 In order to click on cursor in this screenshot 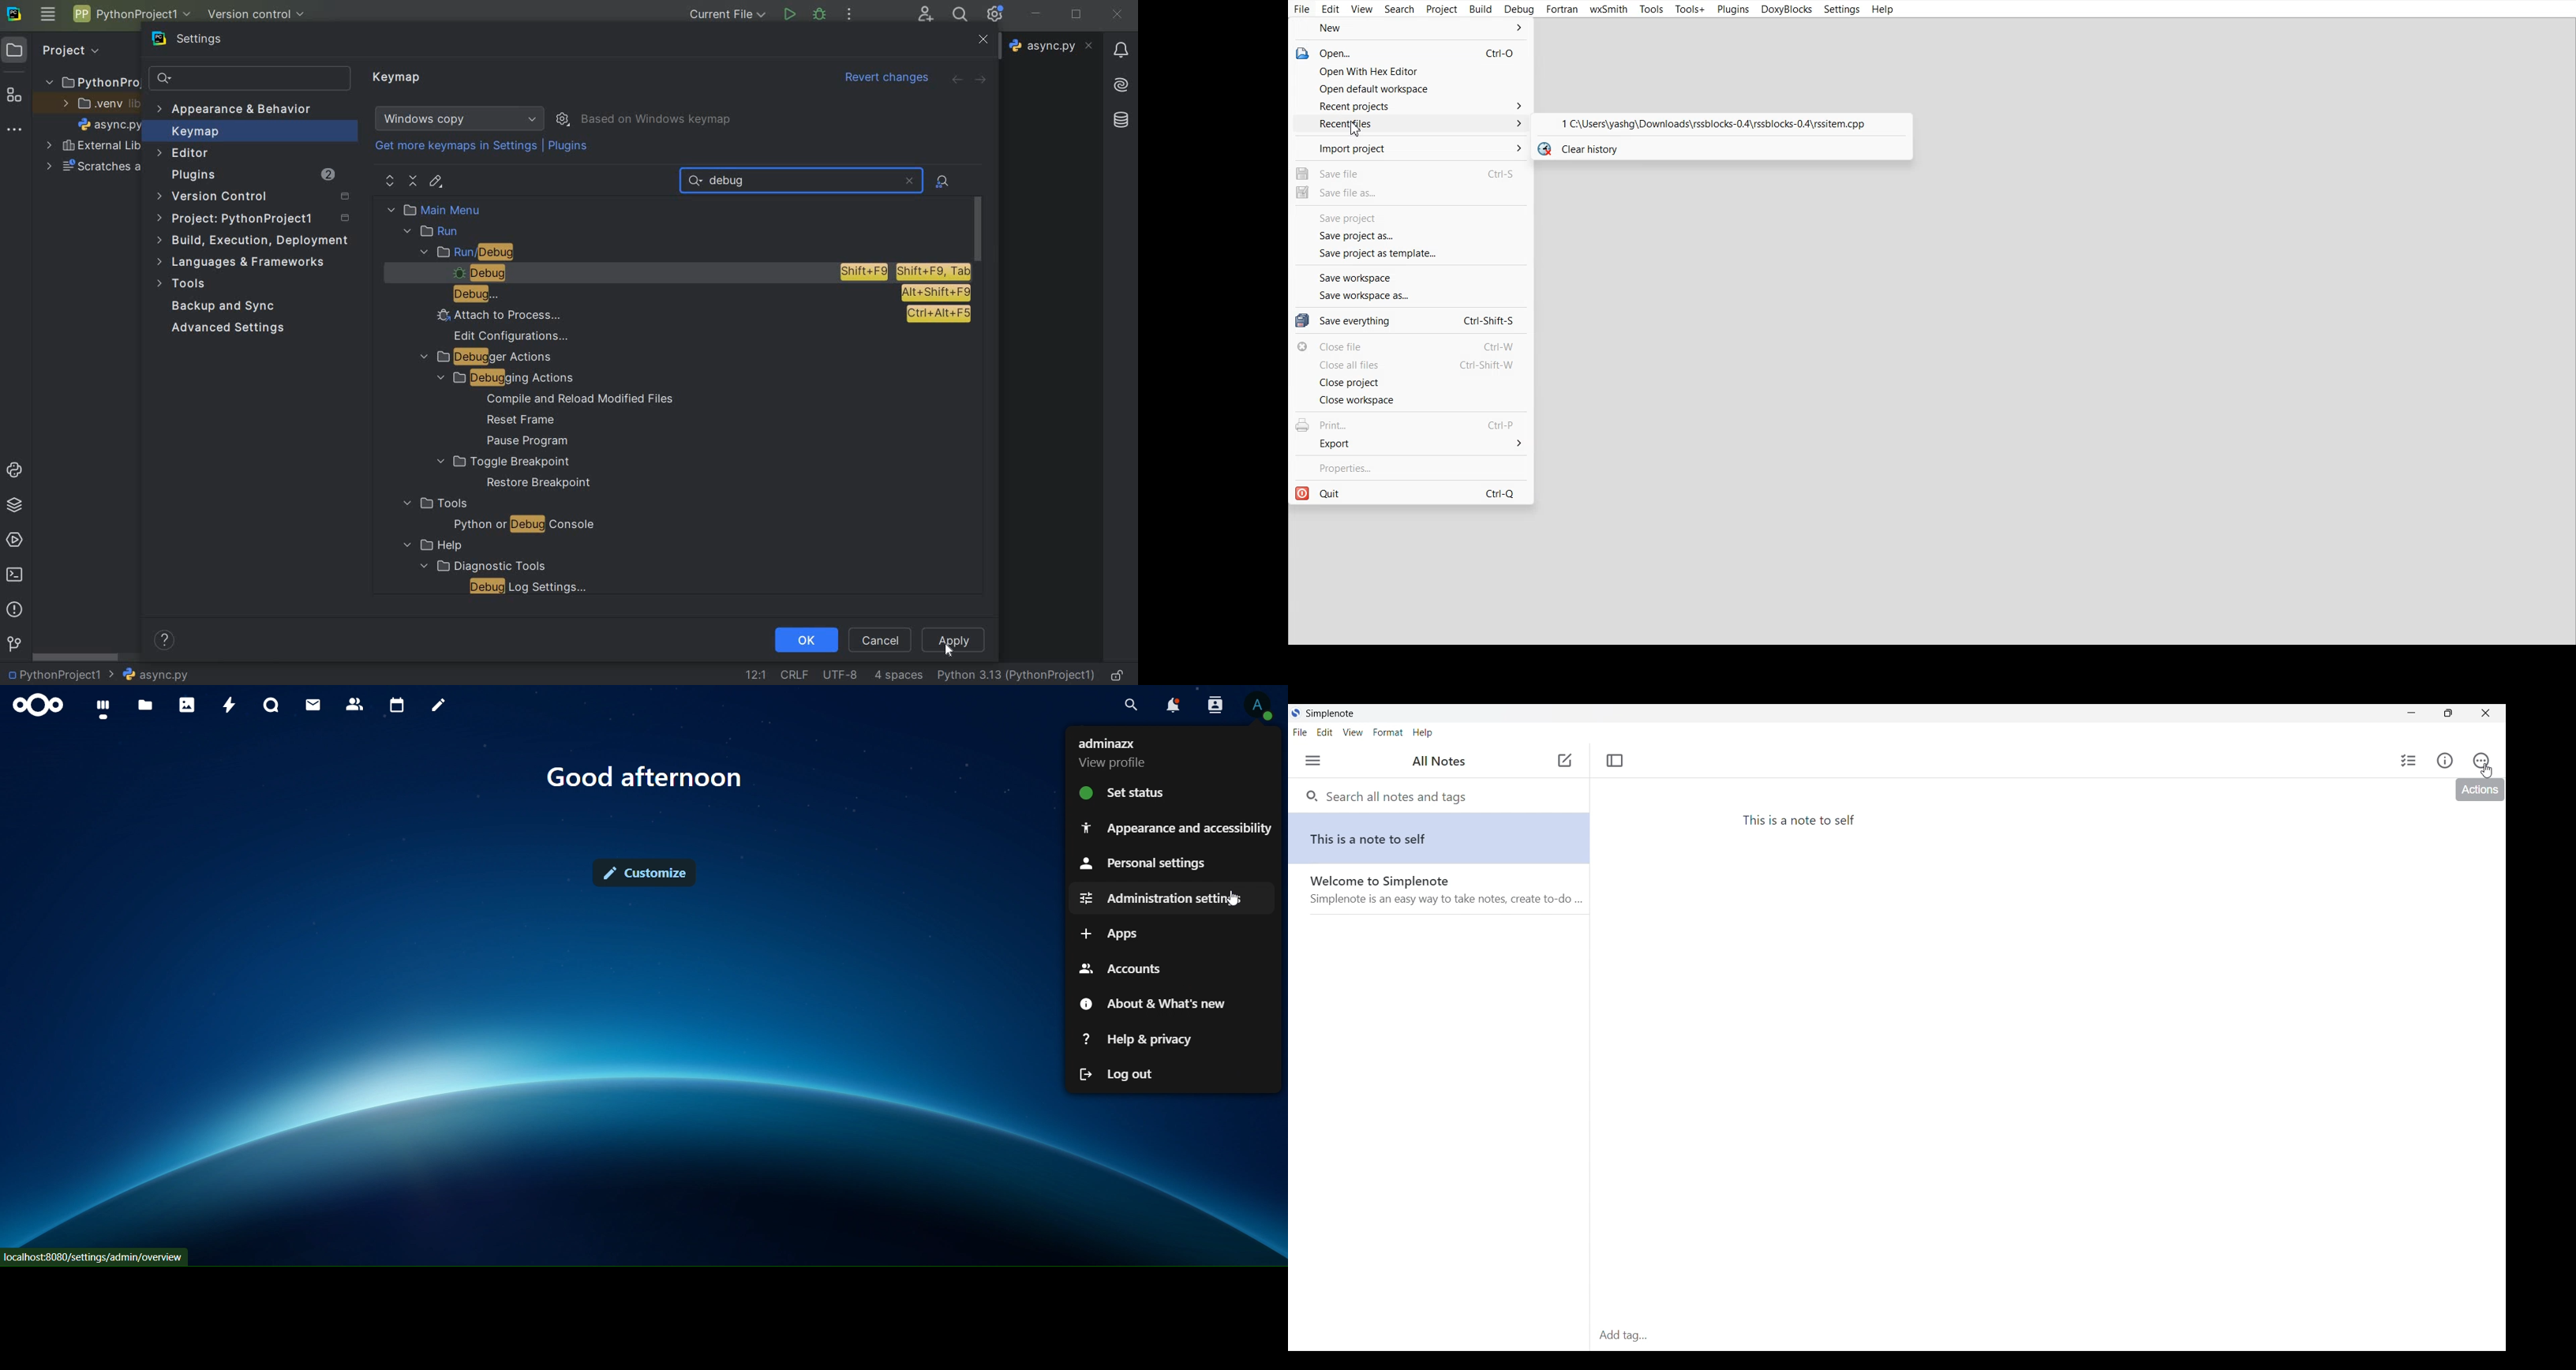, I will do `click(947, 649)`.